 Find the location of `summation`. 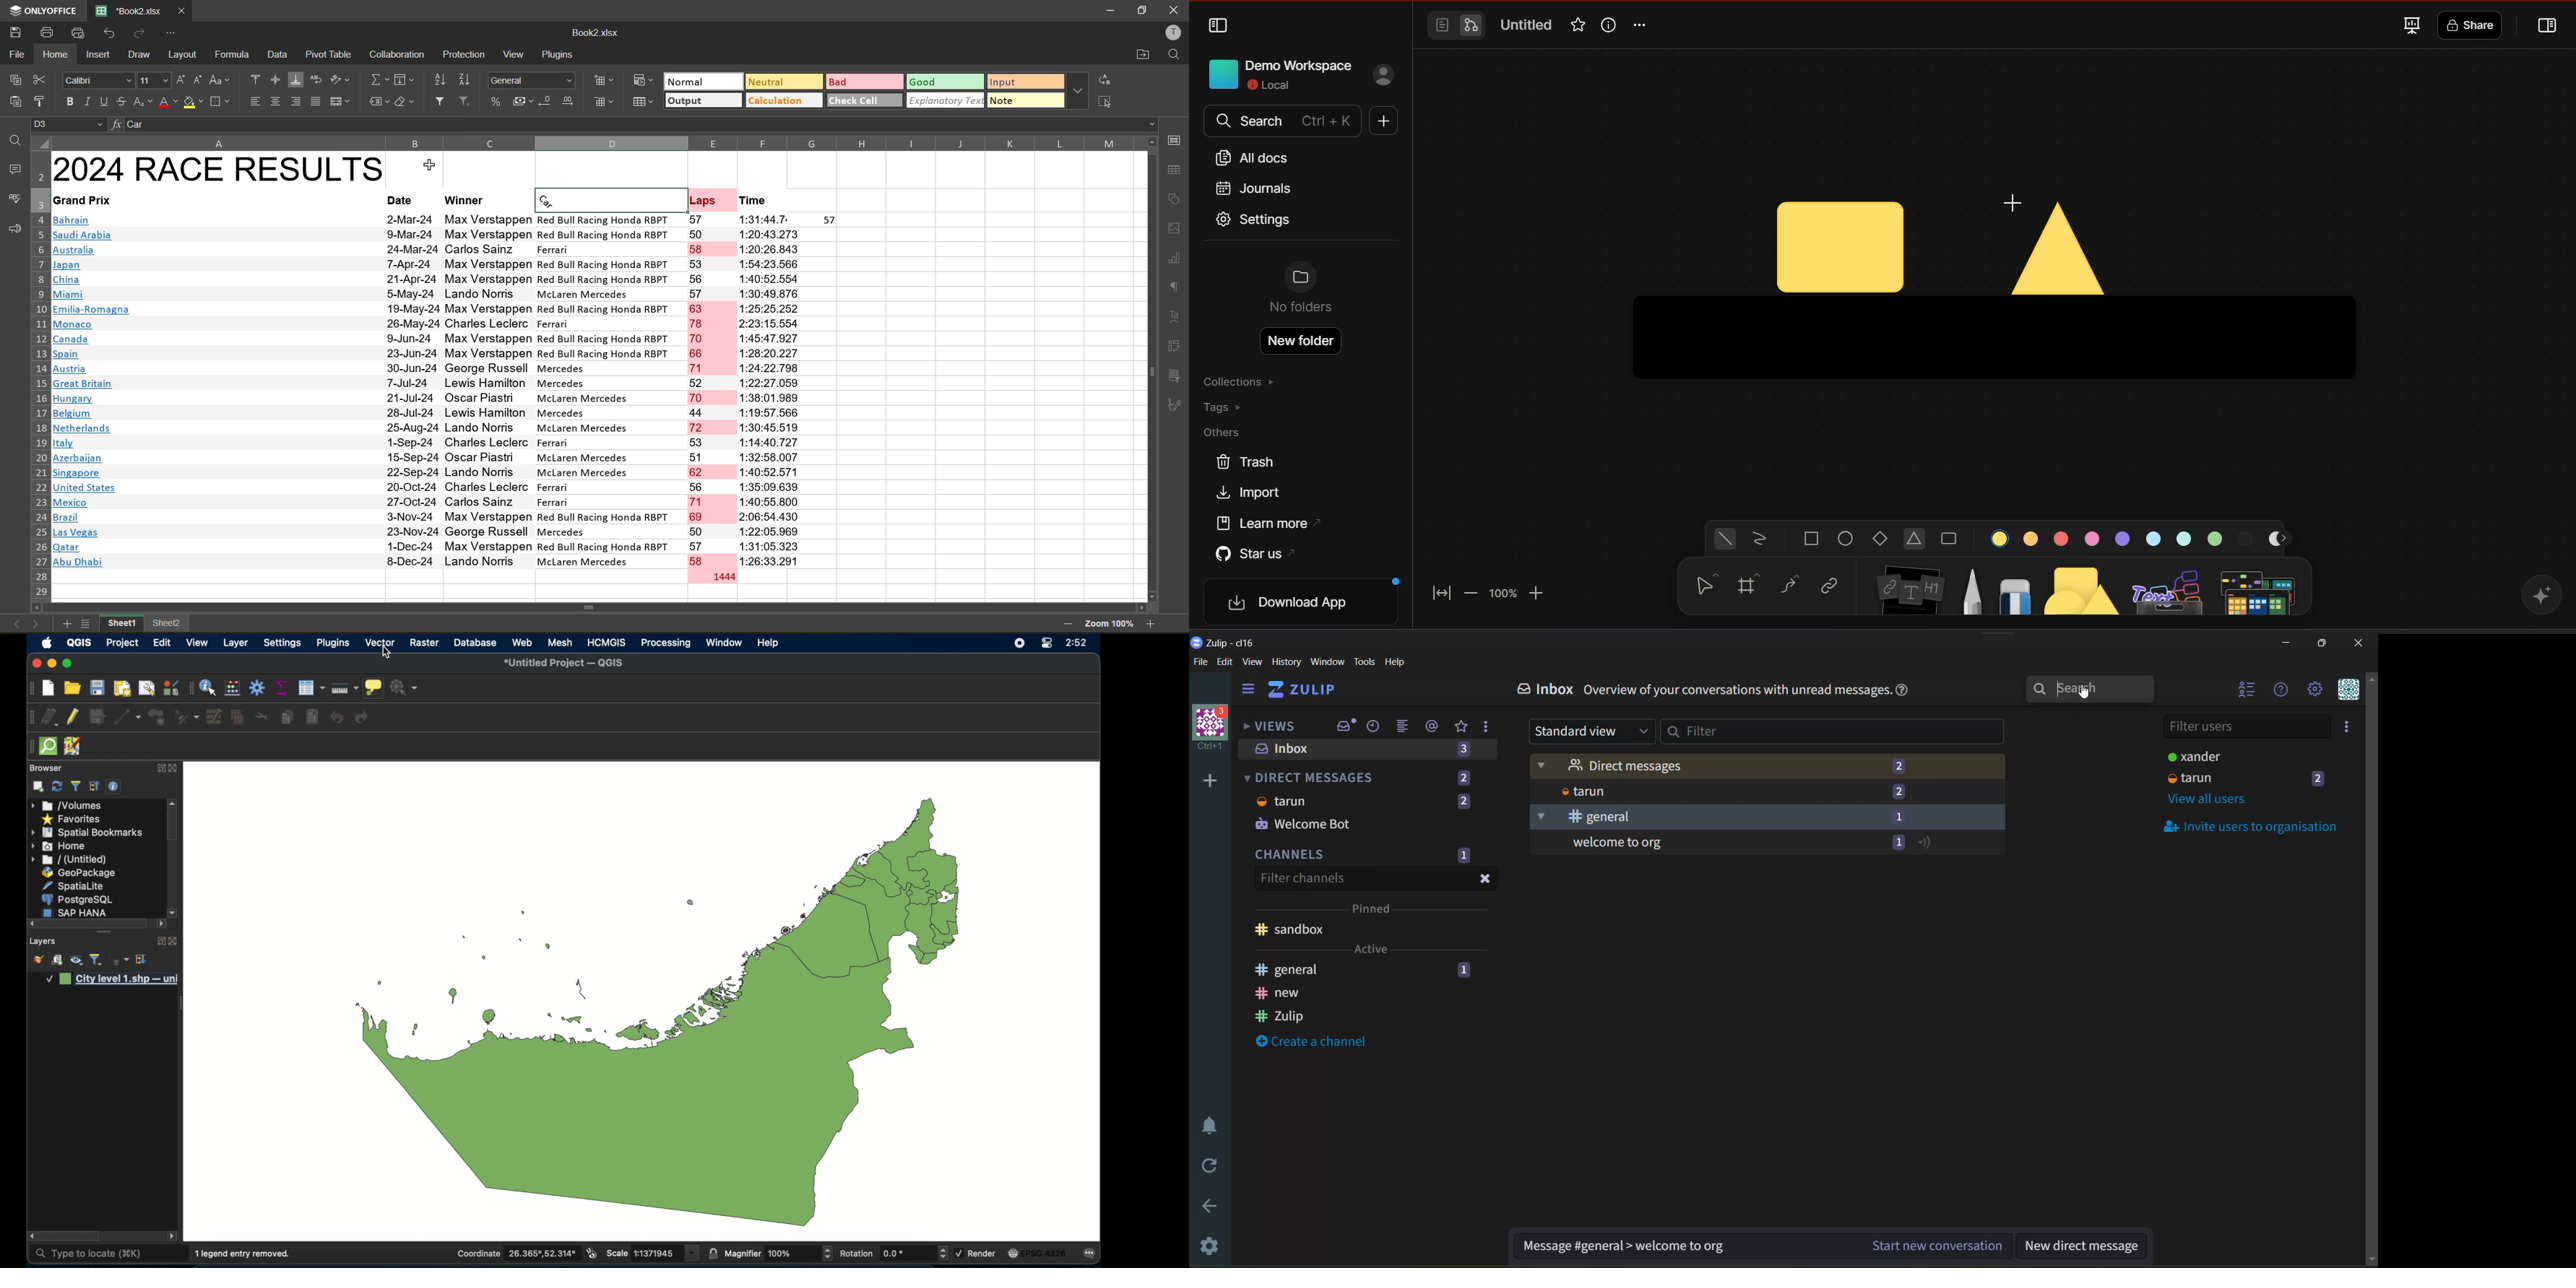

summation is located at coordinates (378, 79).